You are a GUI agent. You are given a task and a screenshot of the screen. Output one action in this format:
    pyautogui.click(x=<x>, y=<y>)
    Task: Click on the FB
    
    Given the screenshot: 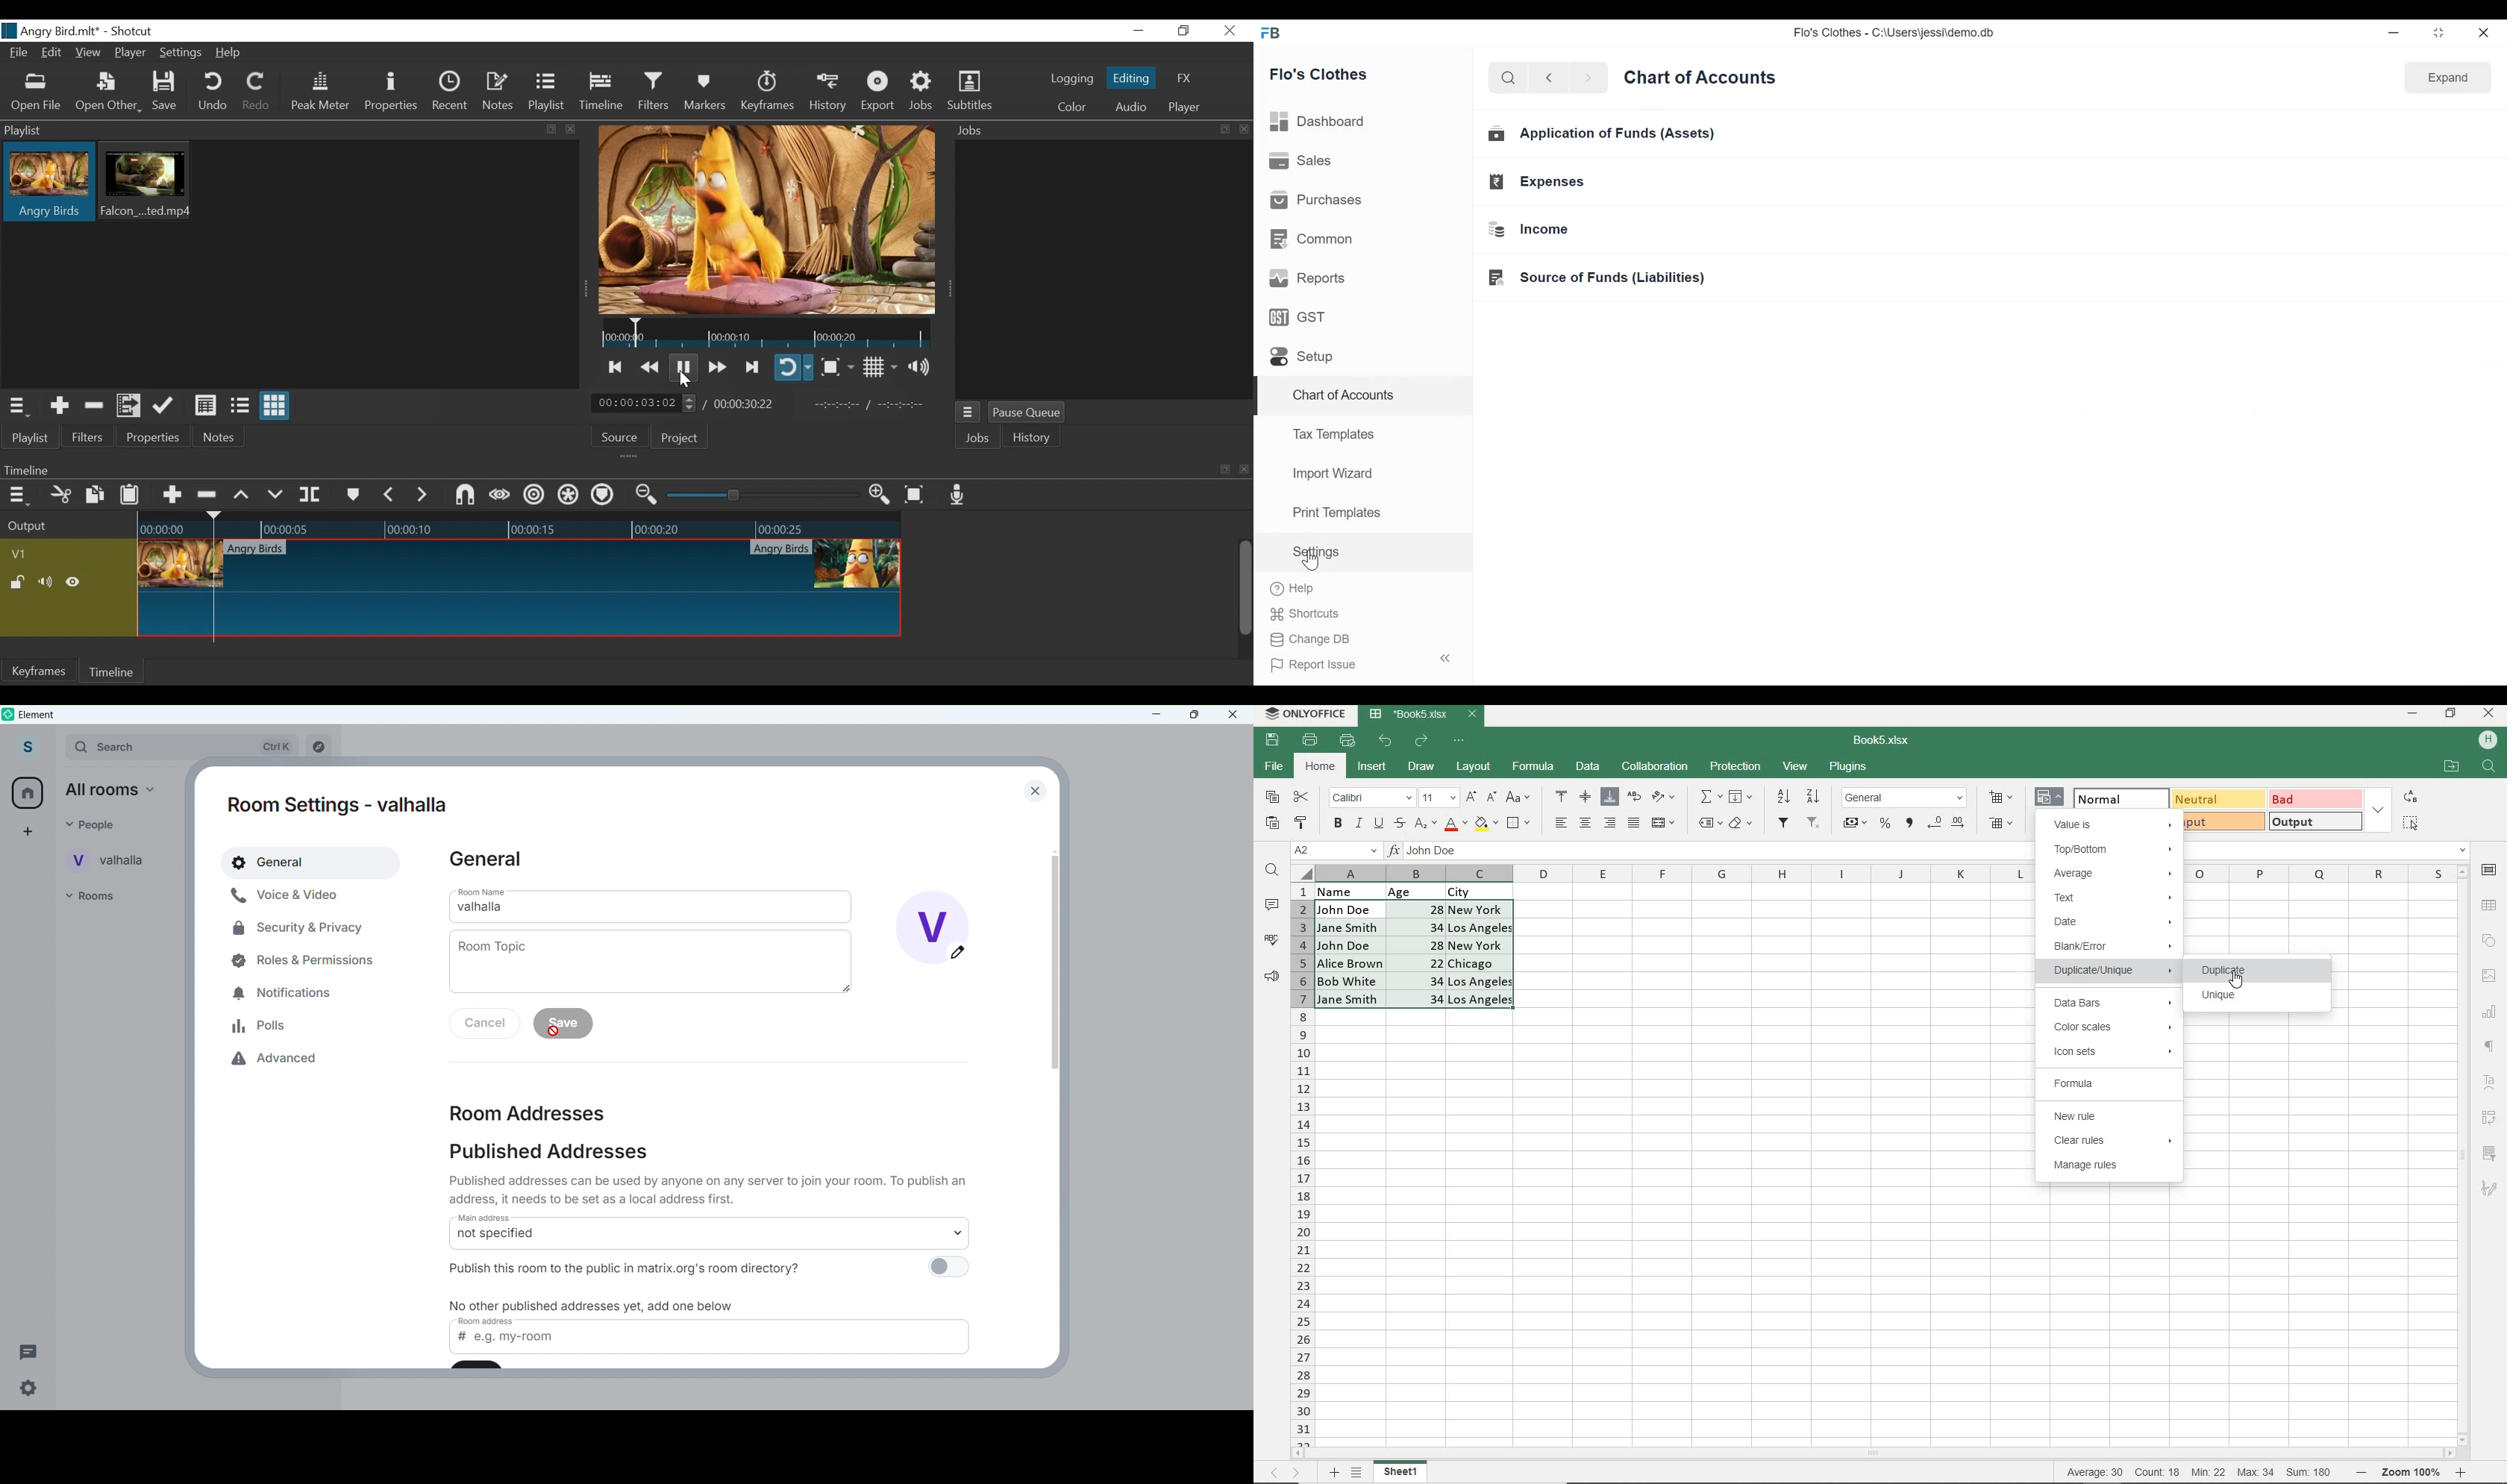 What is the action you would take?
    pyautogui.click(x=1272, y=32)
    